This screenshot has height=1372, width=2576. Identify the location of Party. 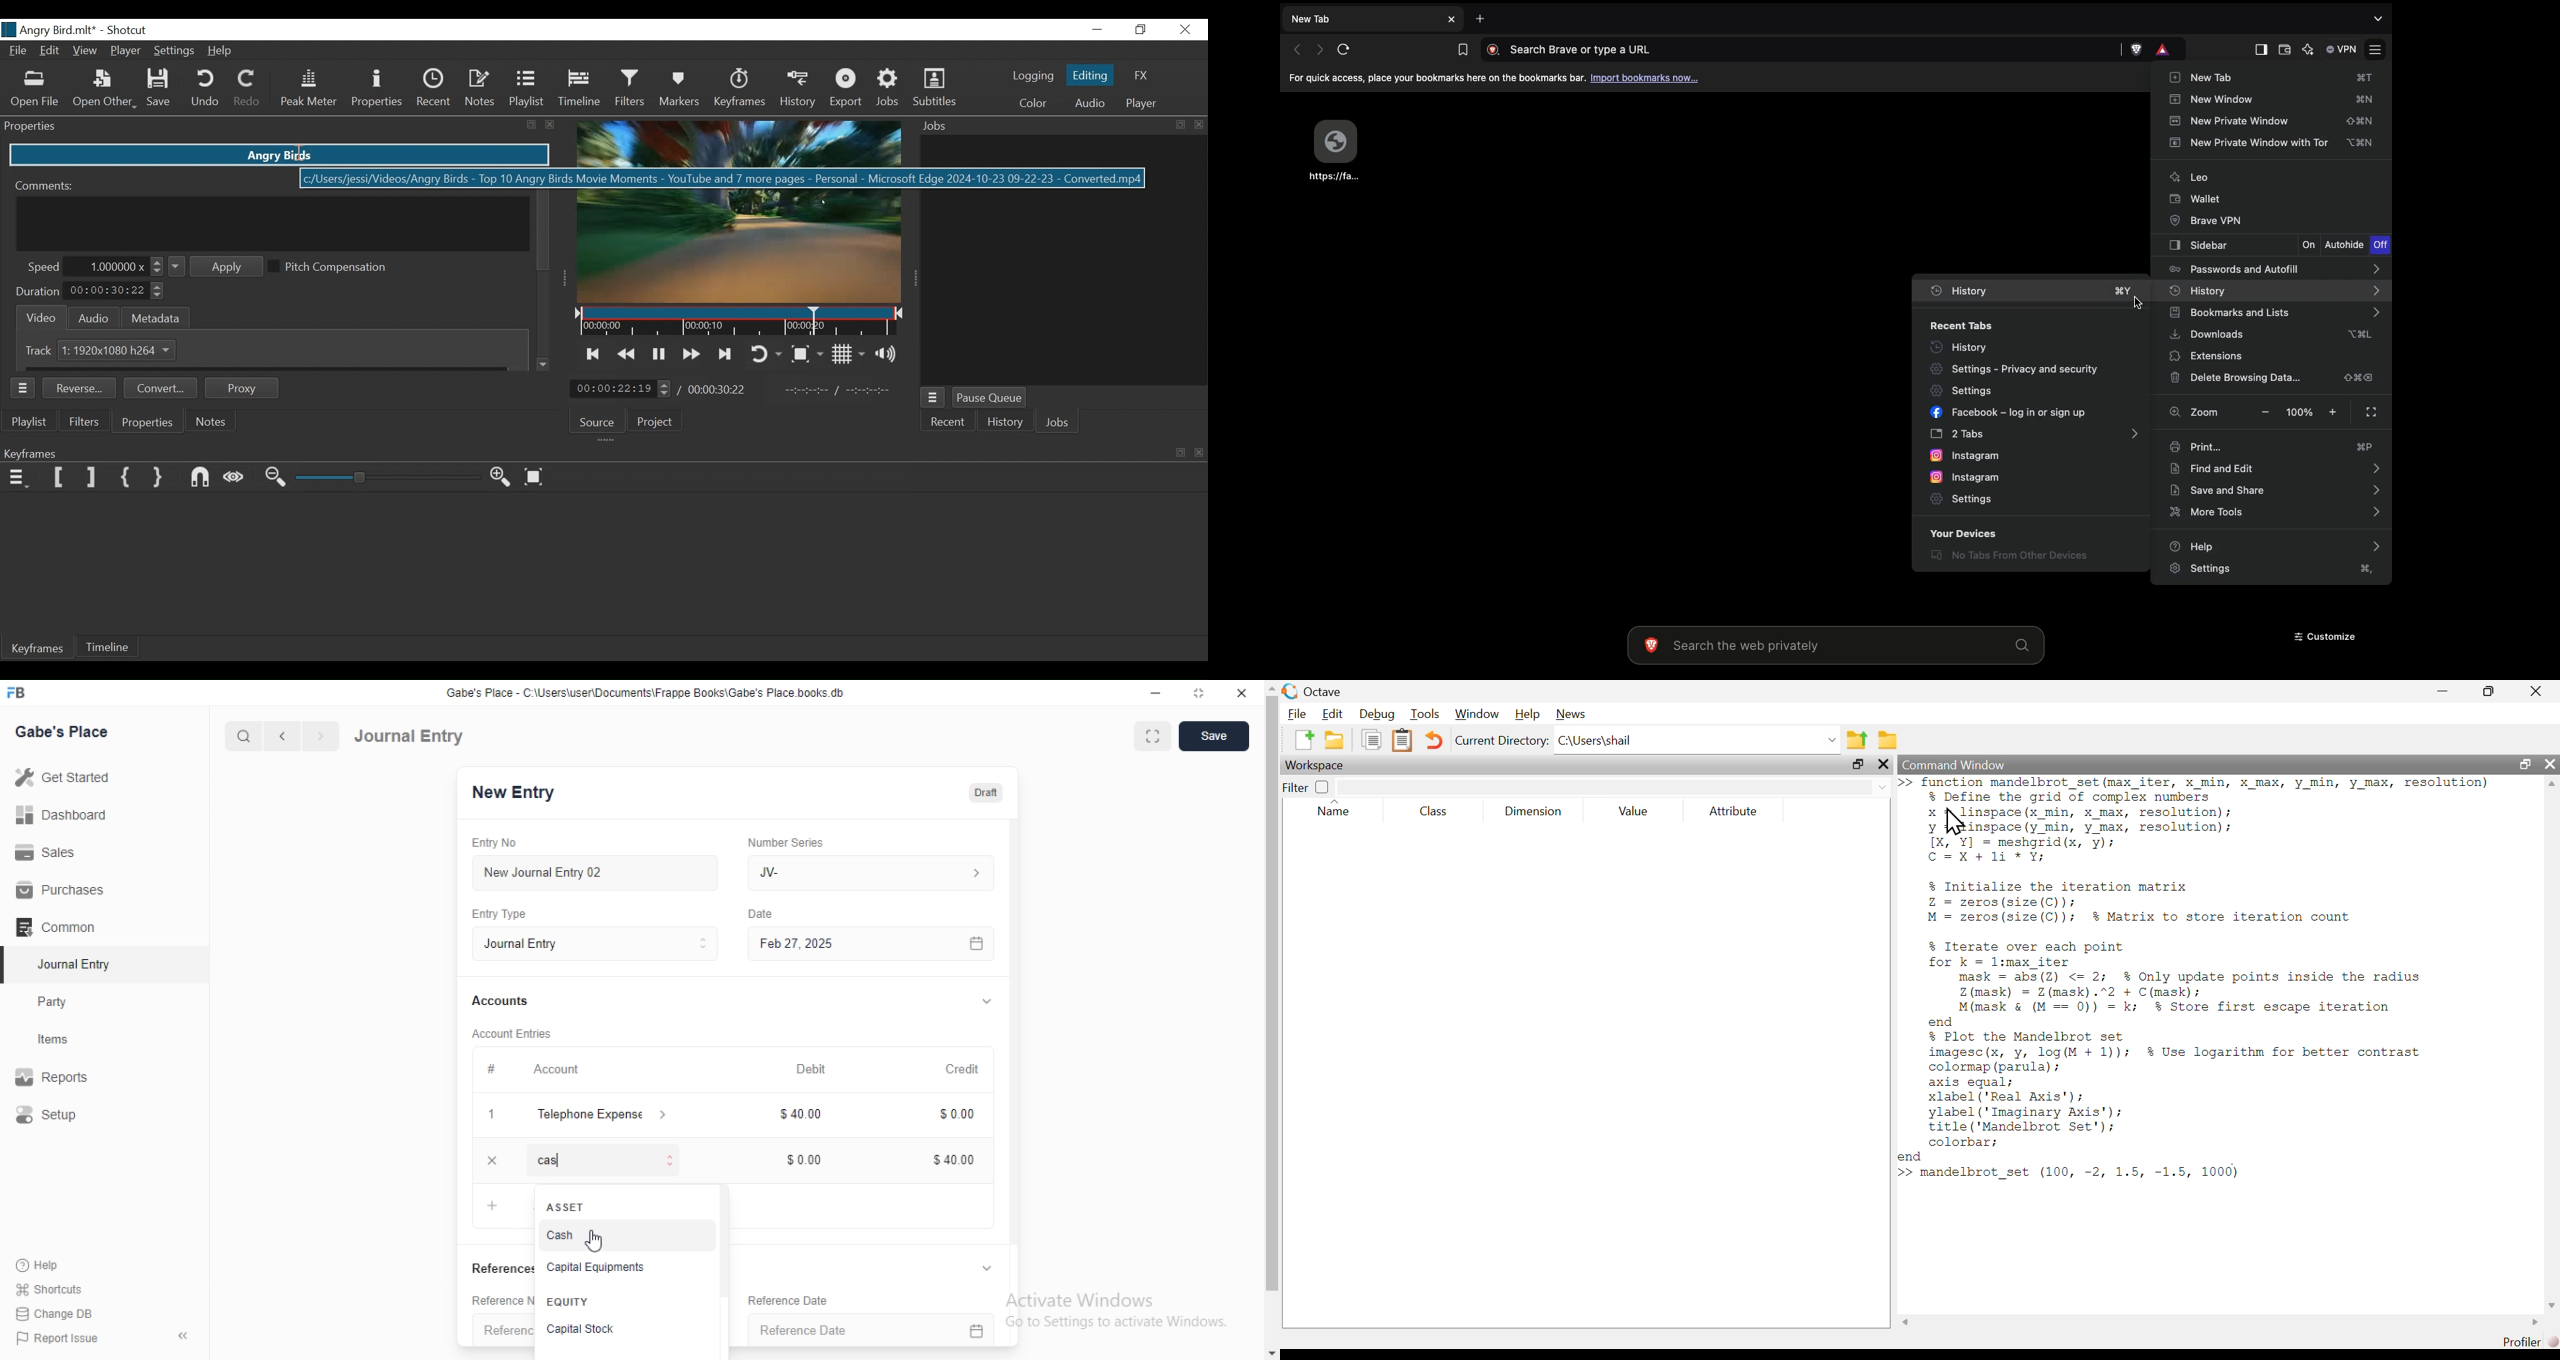
(54, 1002).